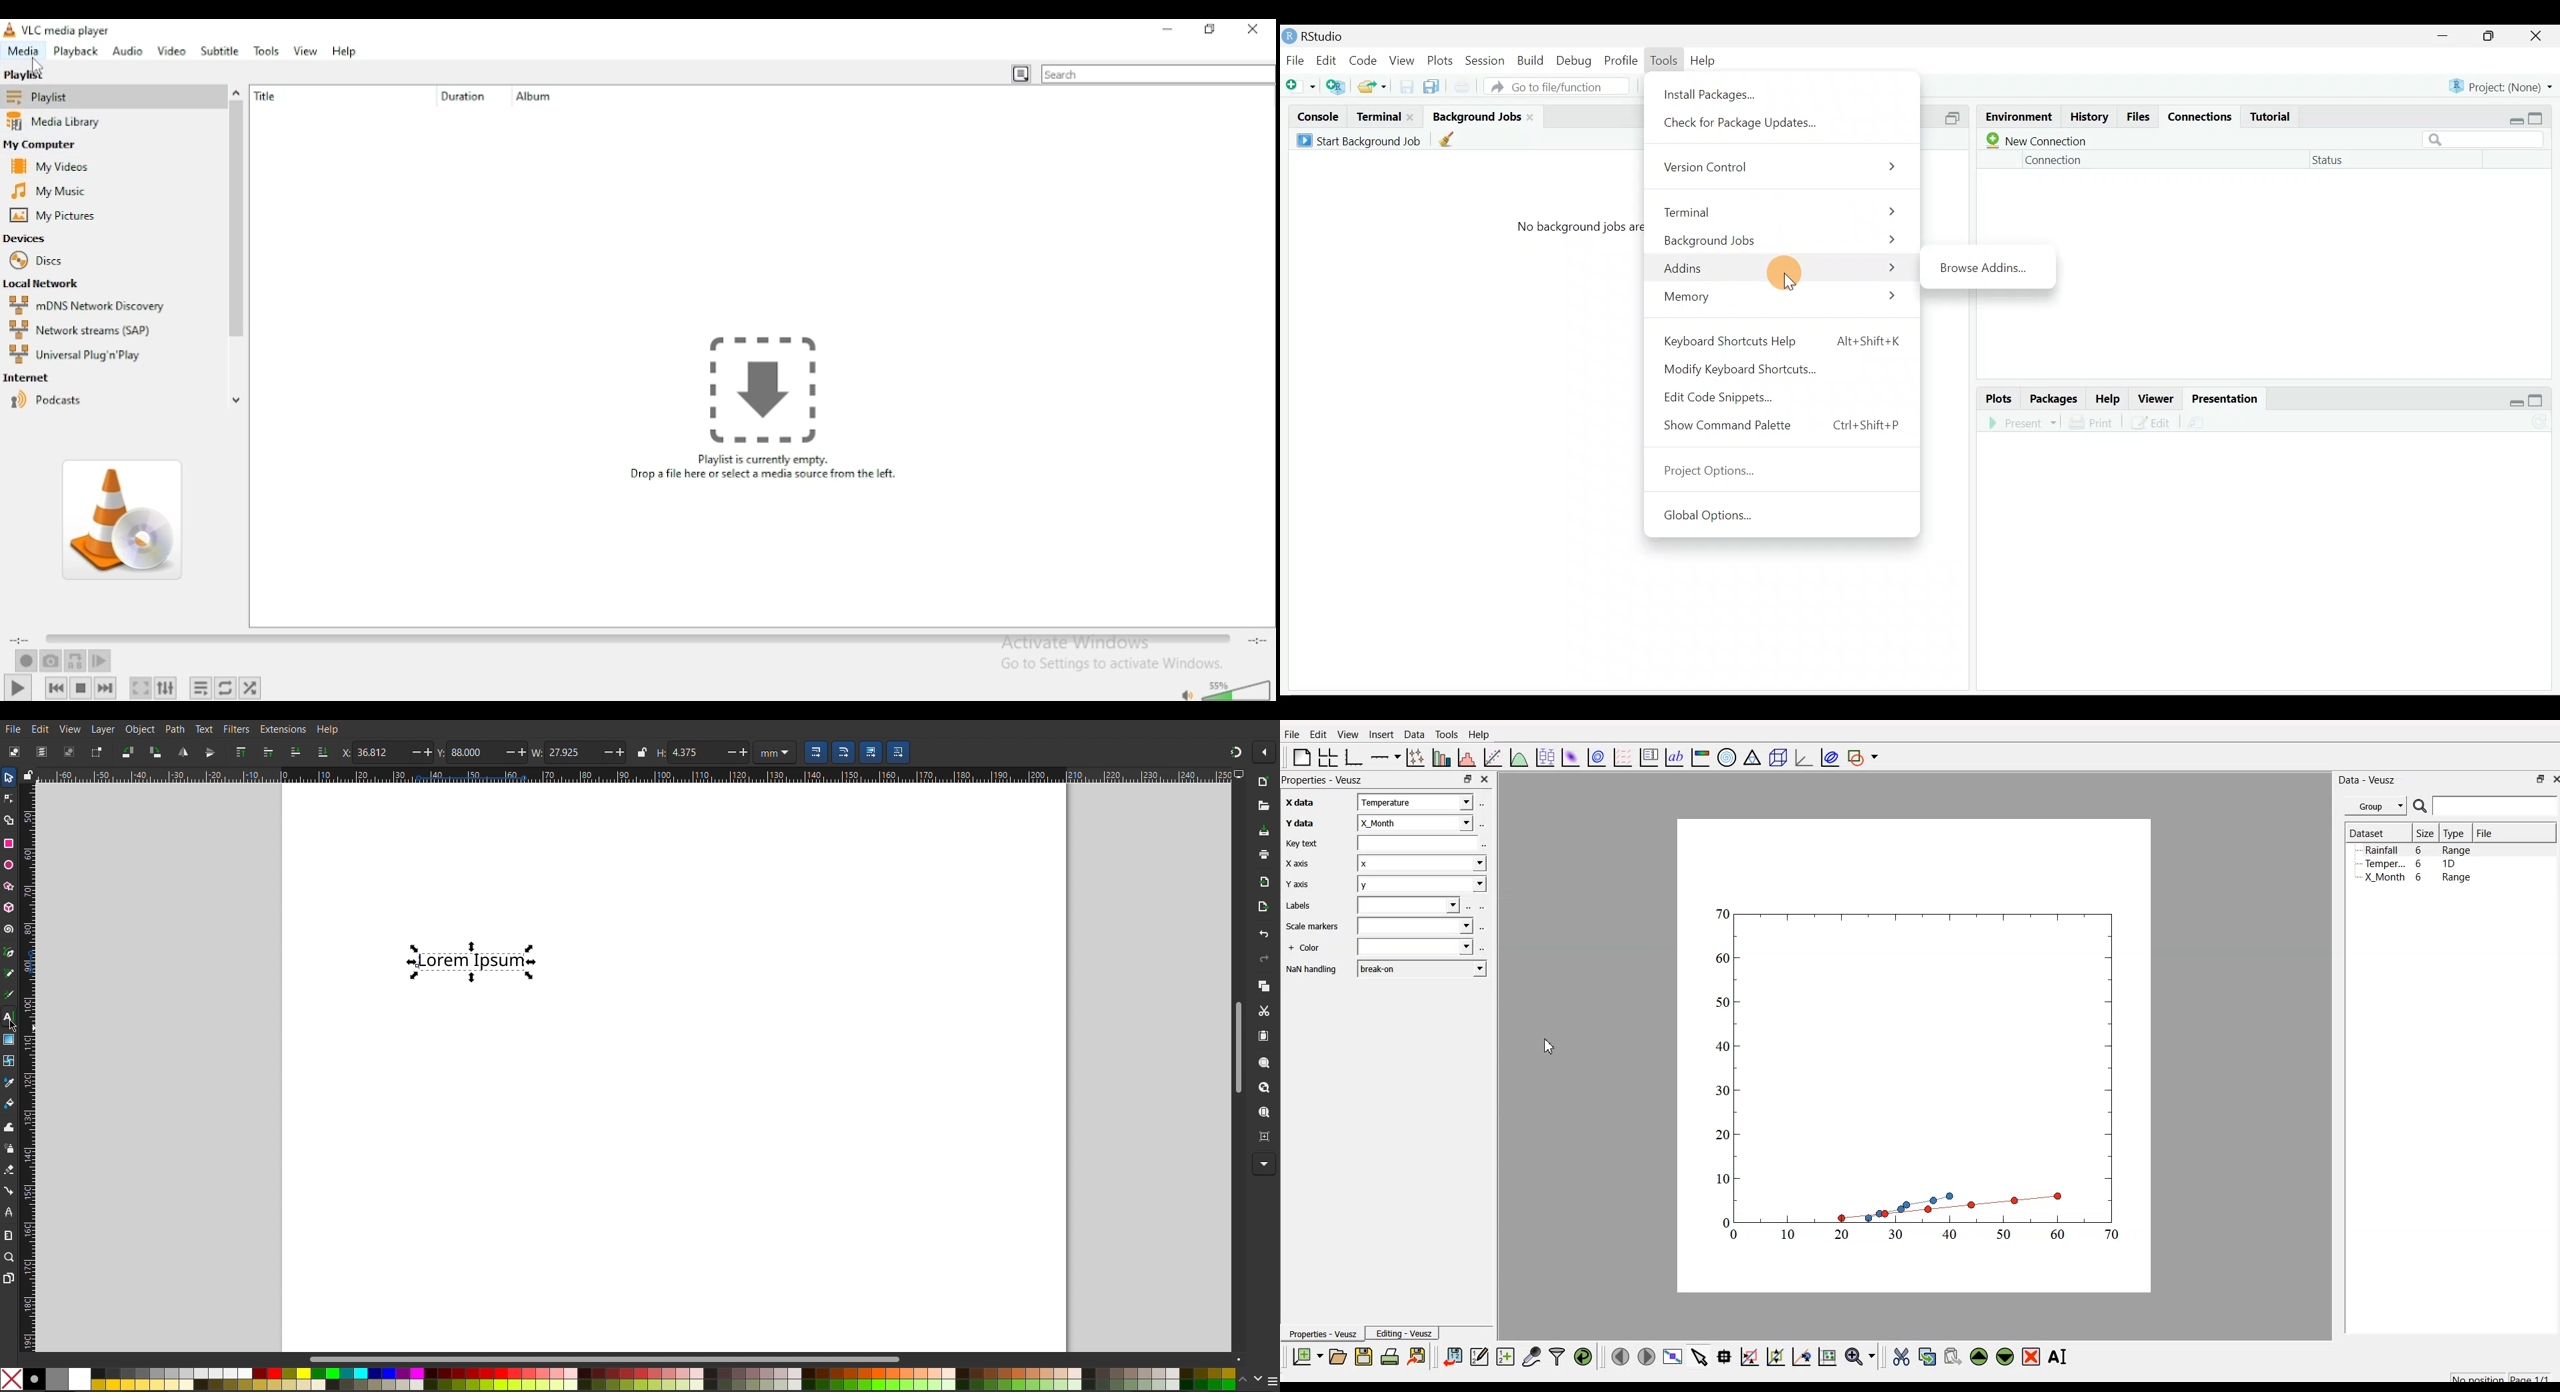 This screenshot has width=2576, height=1400. I want to click on playlist, so click(42, 96).